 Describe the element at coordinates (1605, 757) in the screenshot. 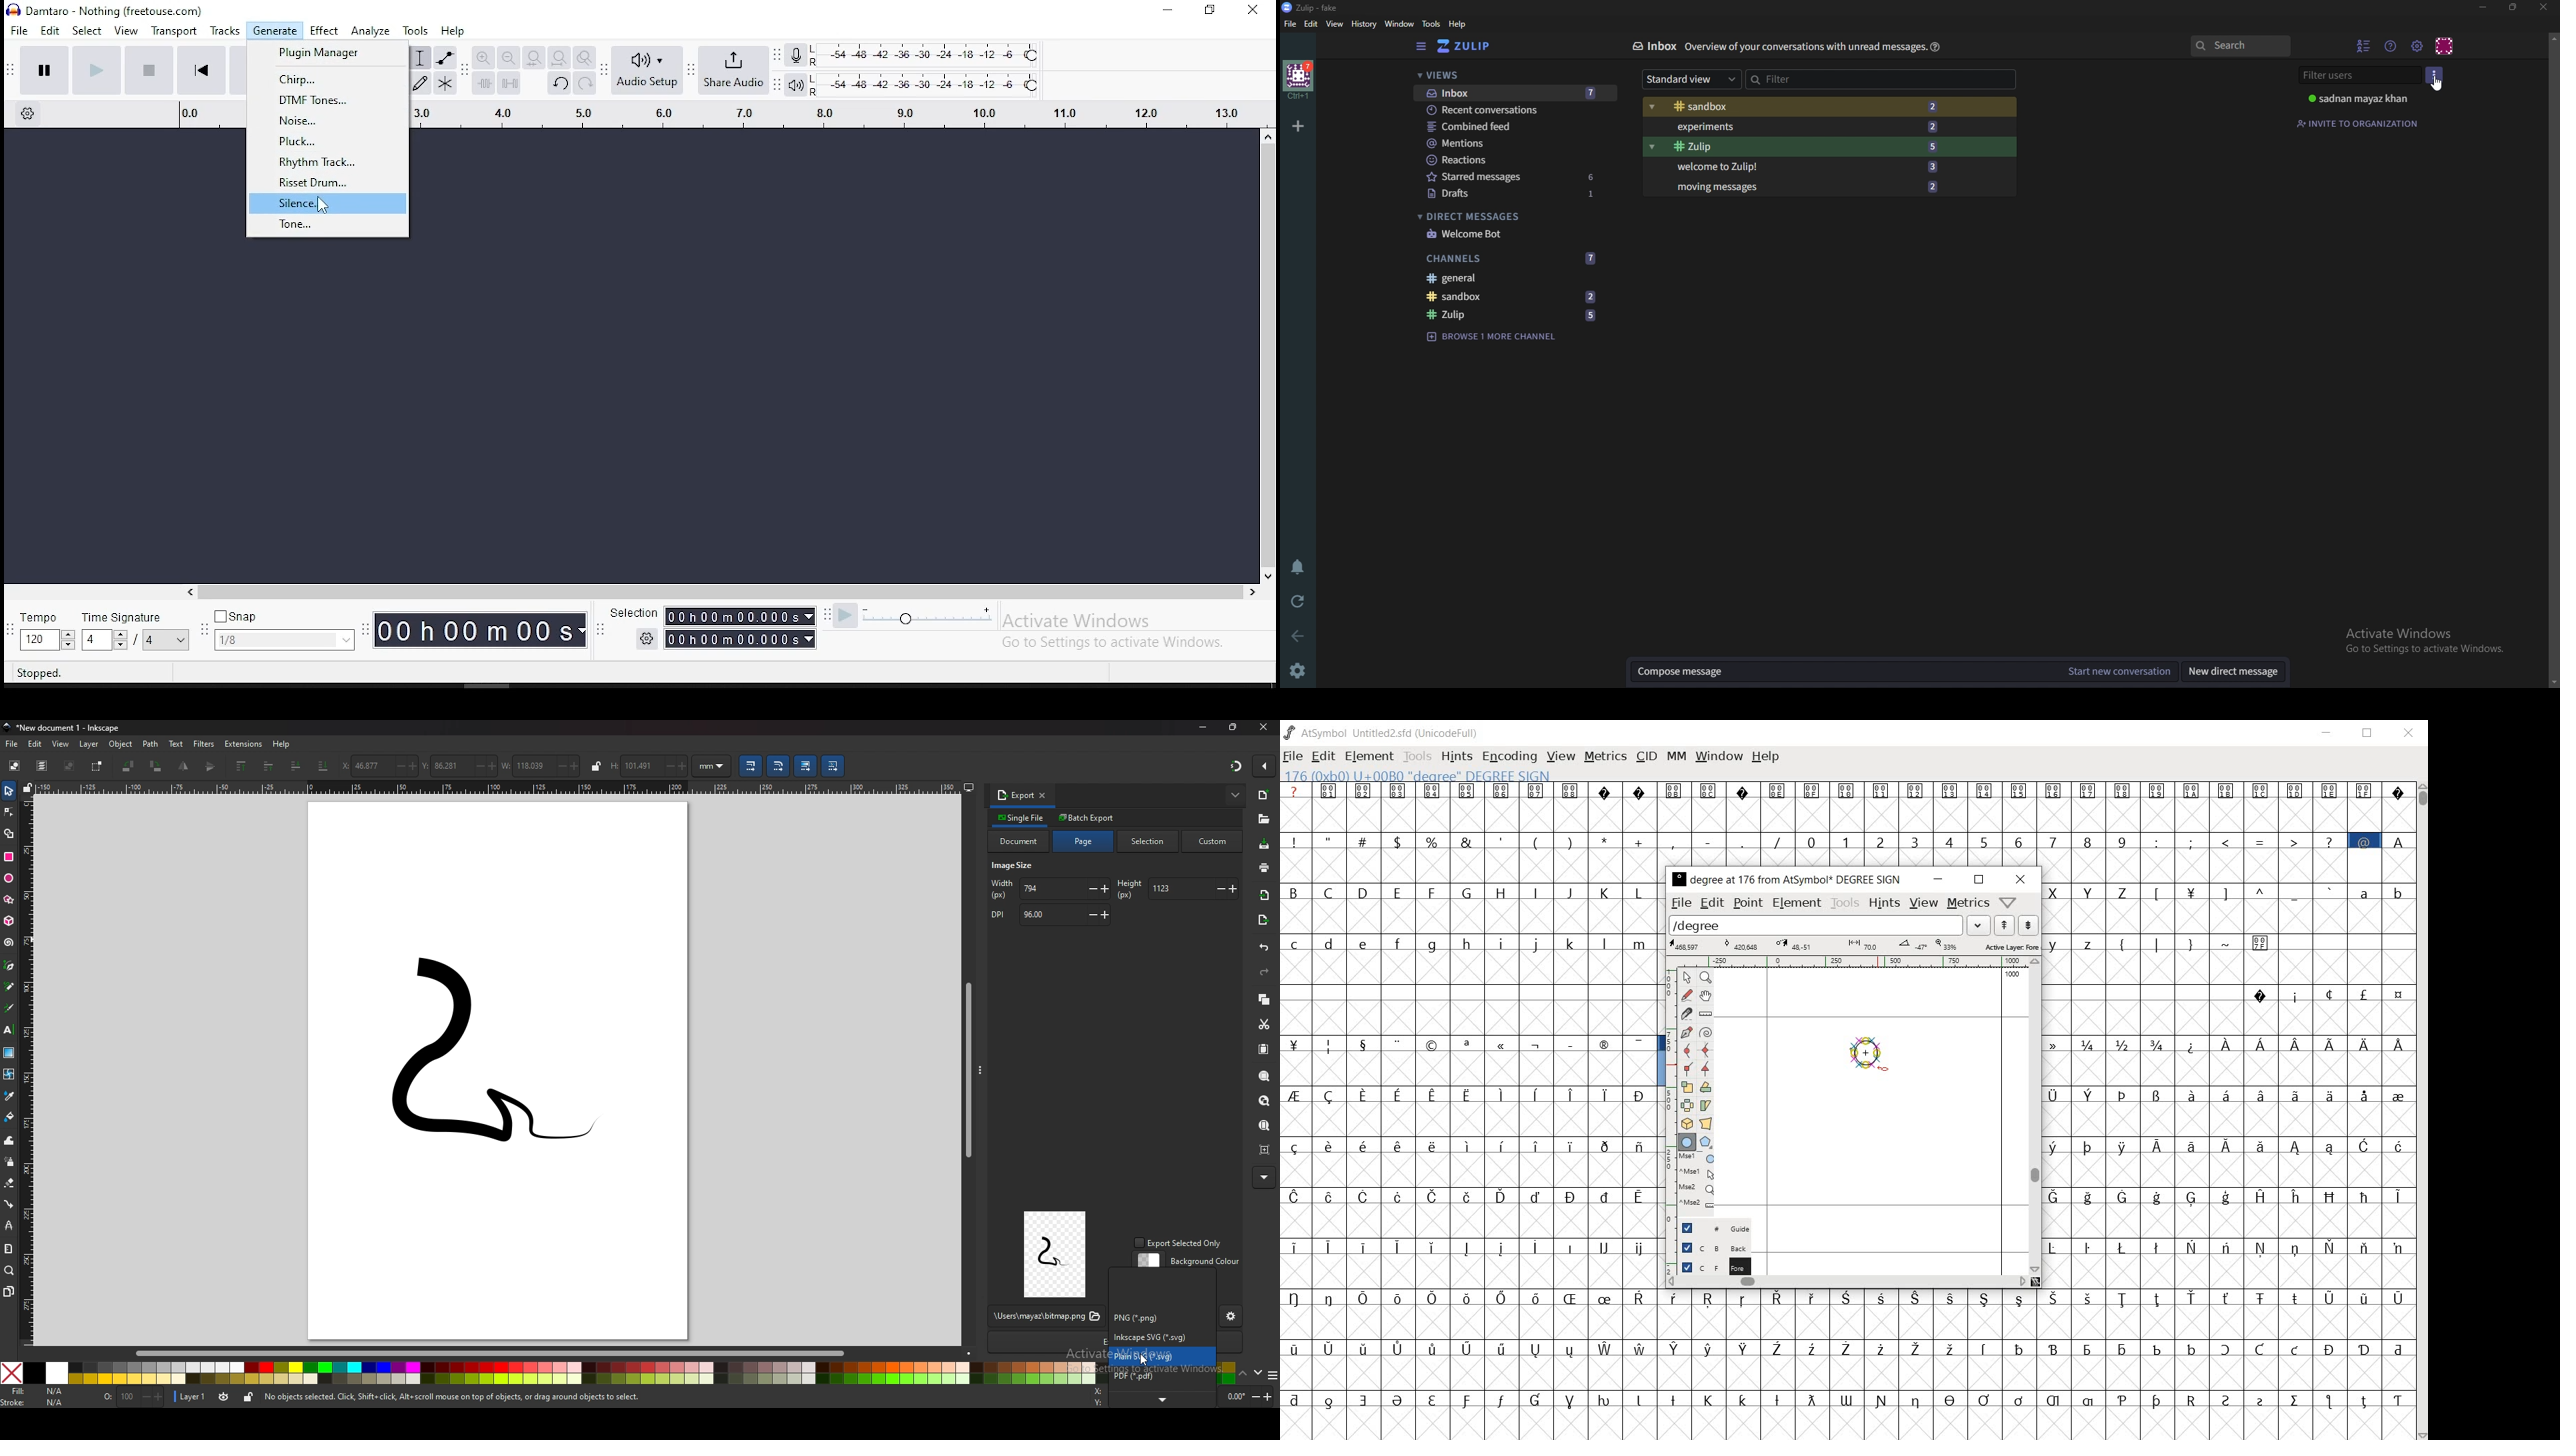

I see `metrics` at that location.